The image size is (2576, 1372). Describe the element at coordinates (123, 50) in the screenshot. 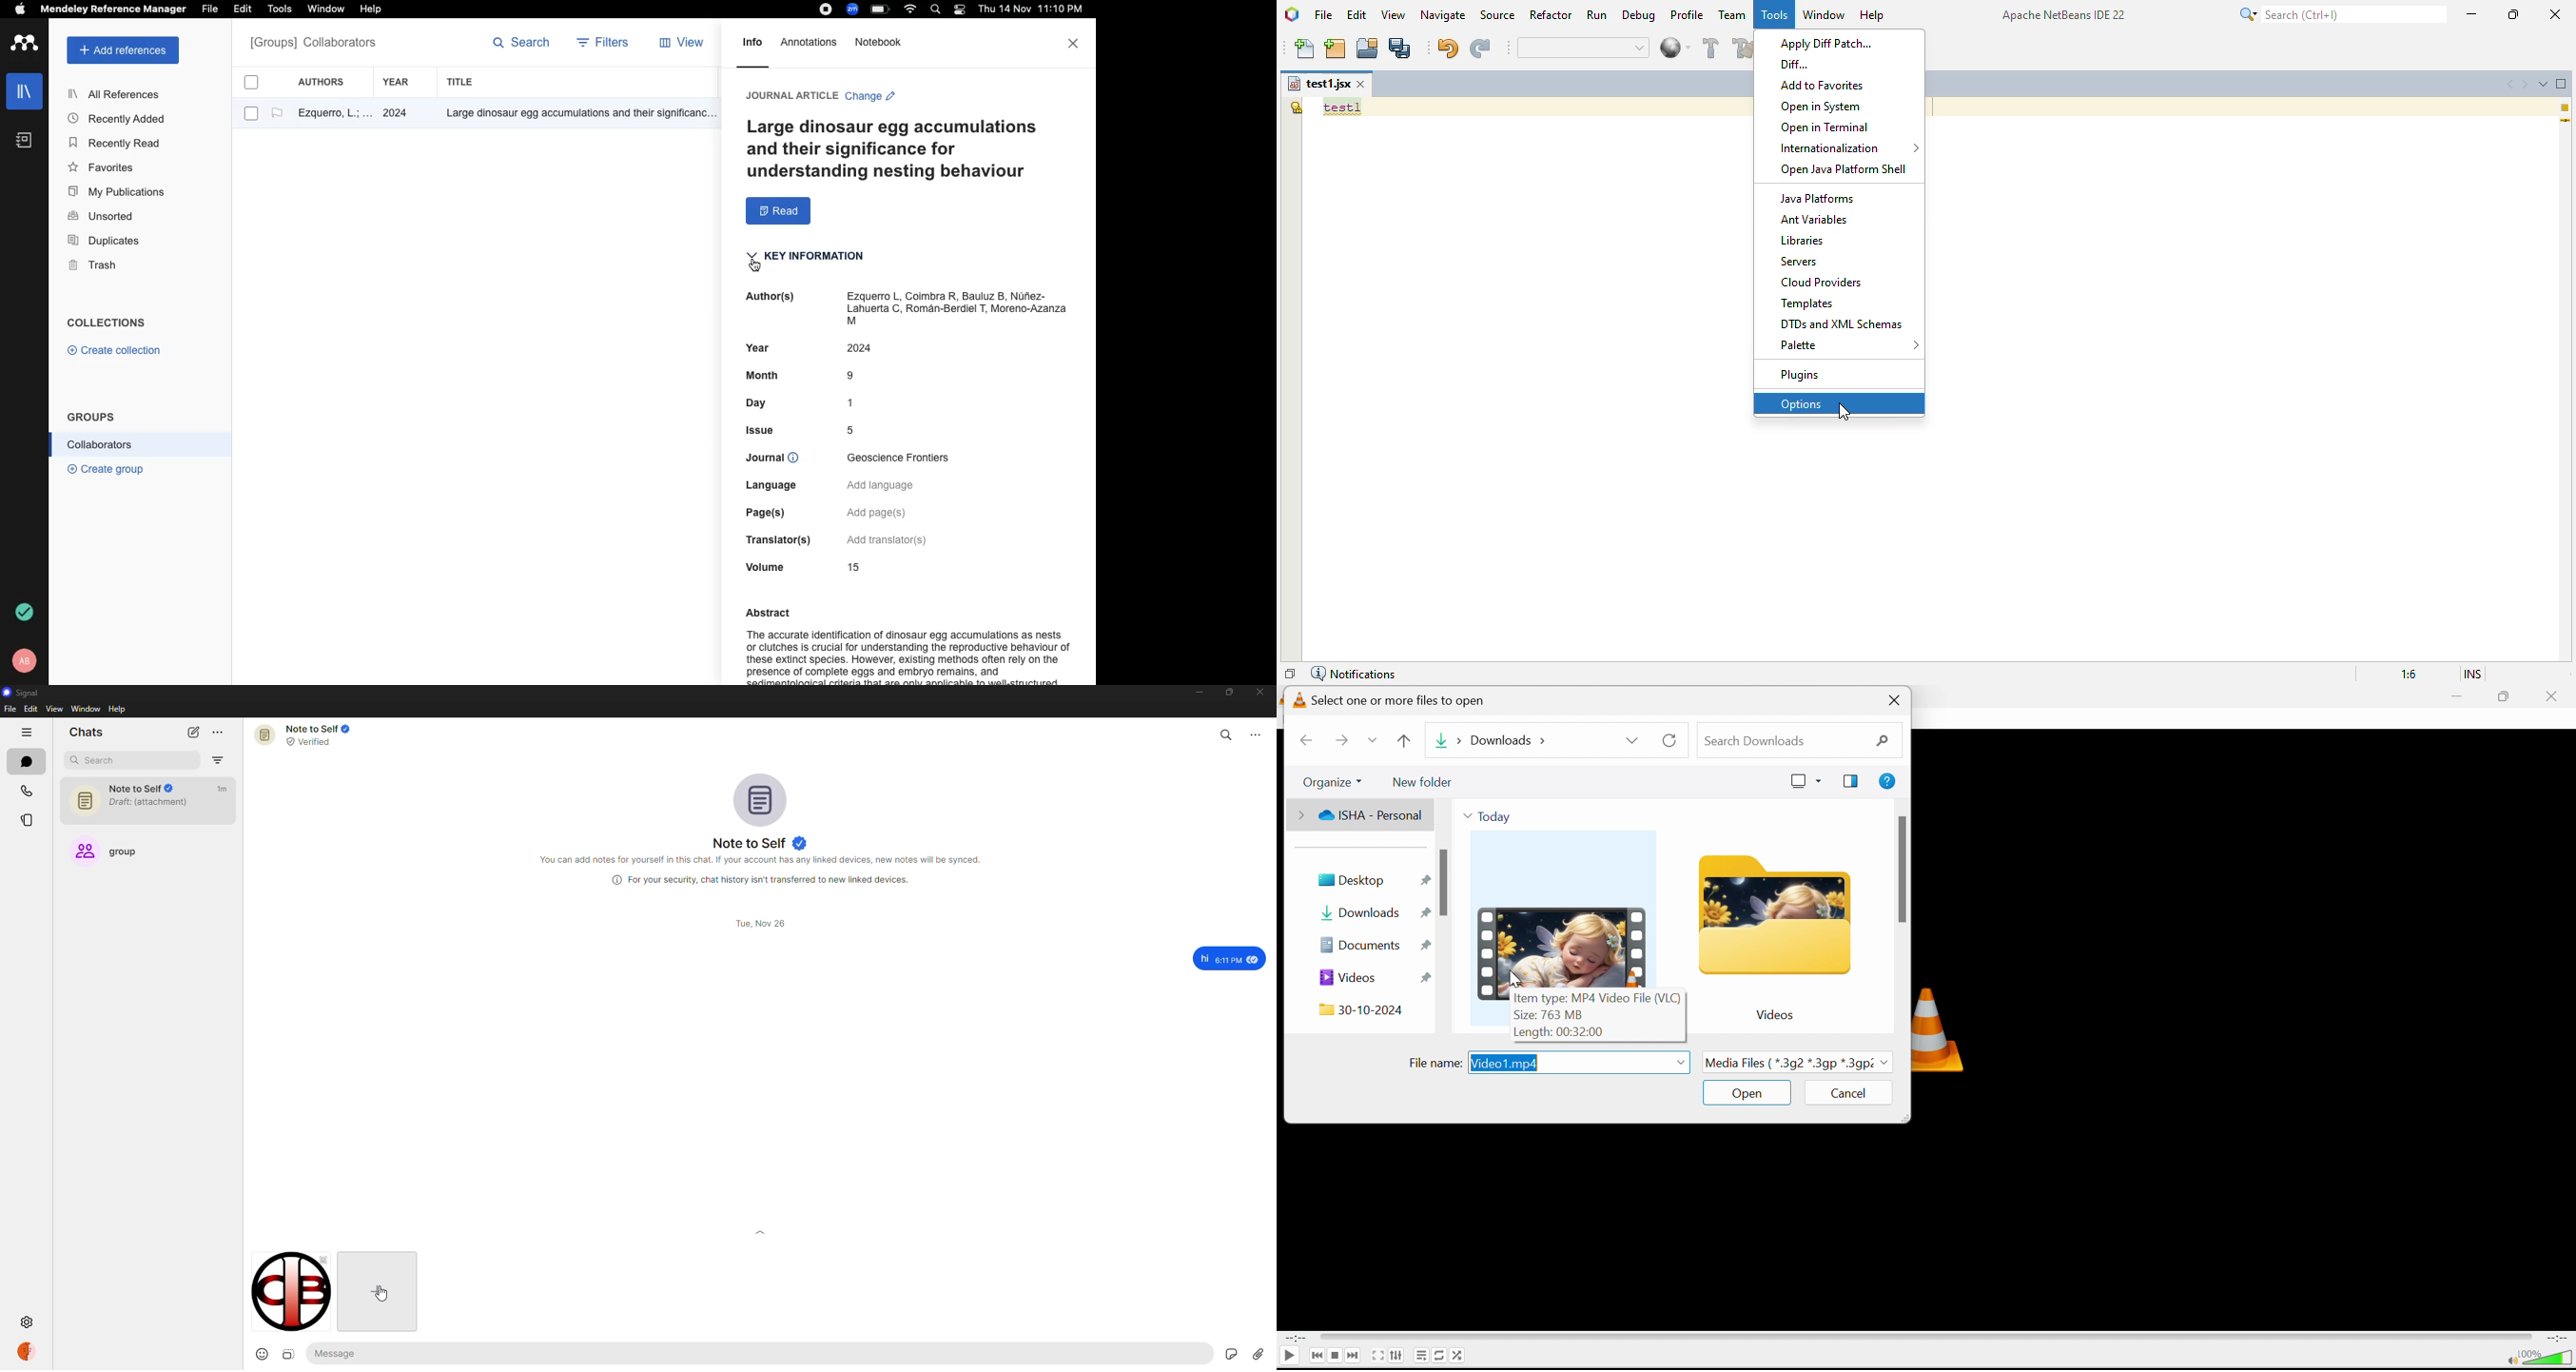

I see `add references` at that location.